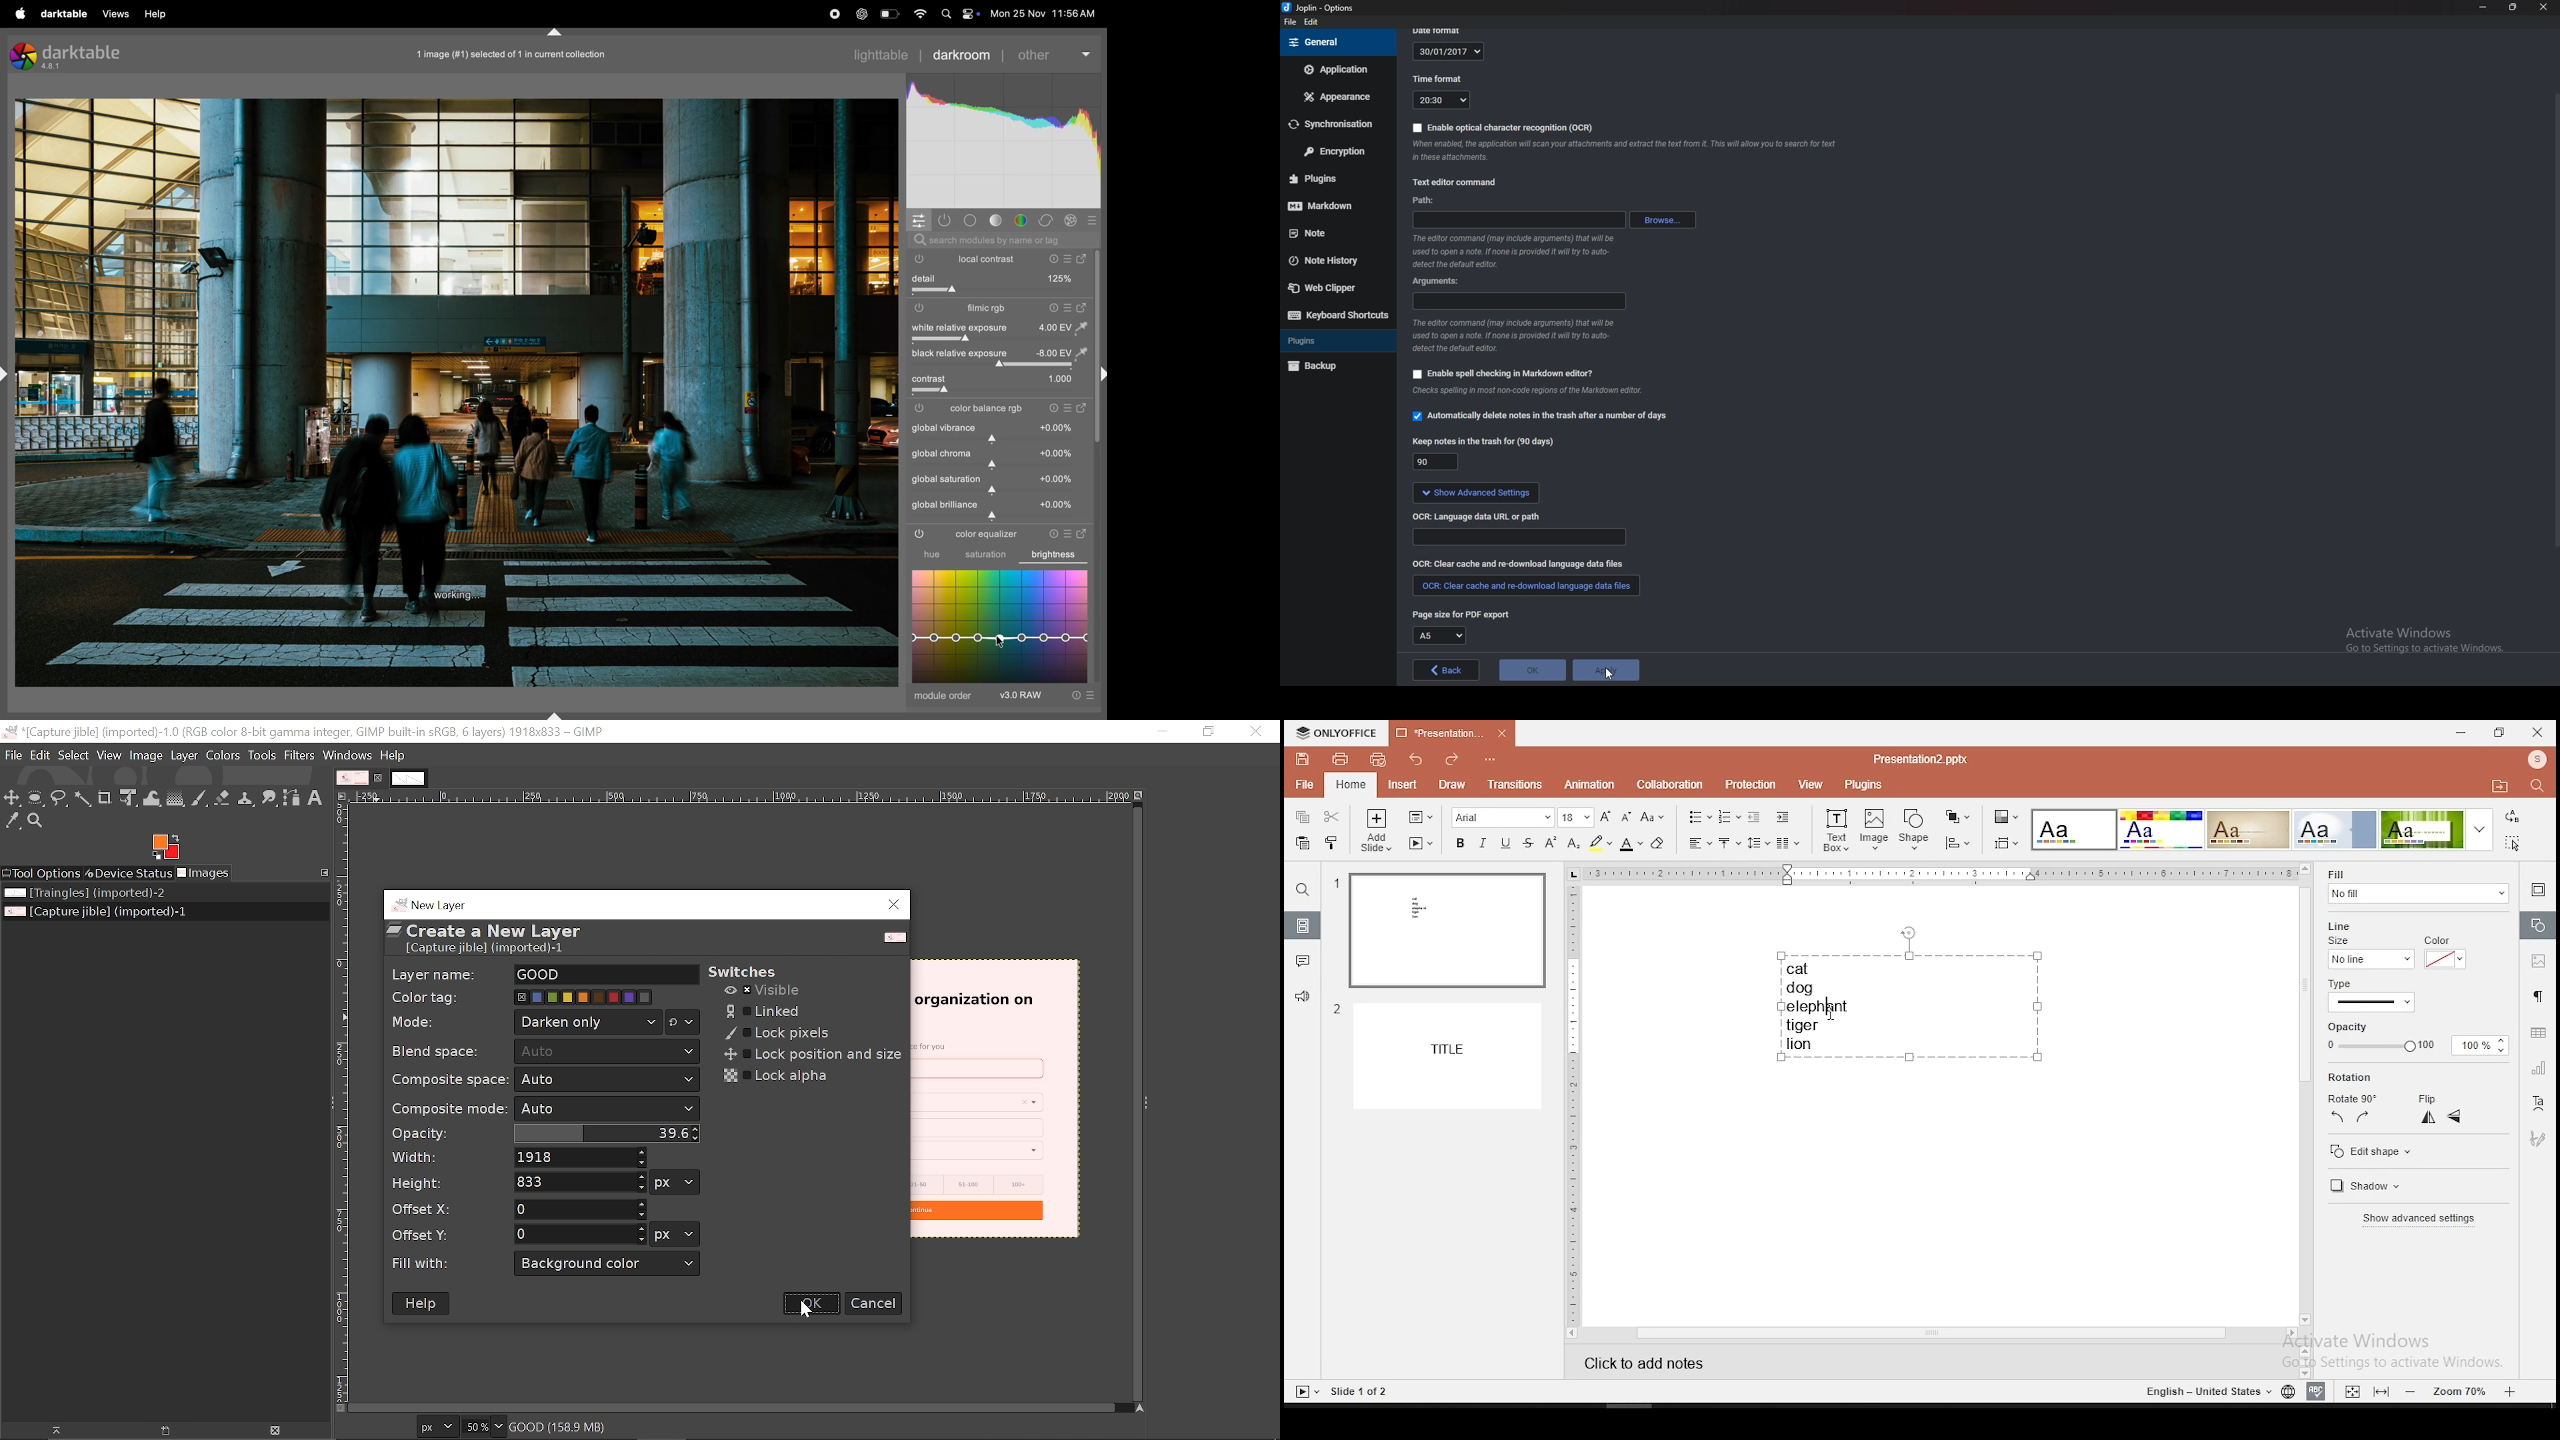  What do you see at coordinates (1622, 149) in the screenshot?
I see `ocr info` at bounding box center [1622, 149].